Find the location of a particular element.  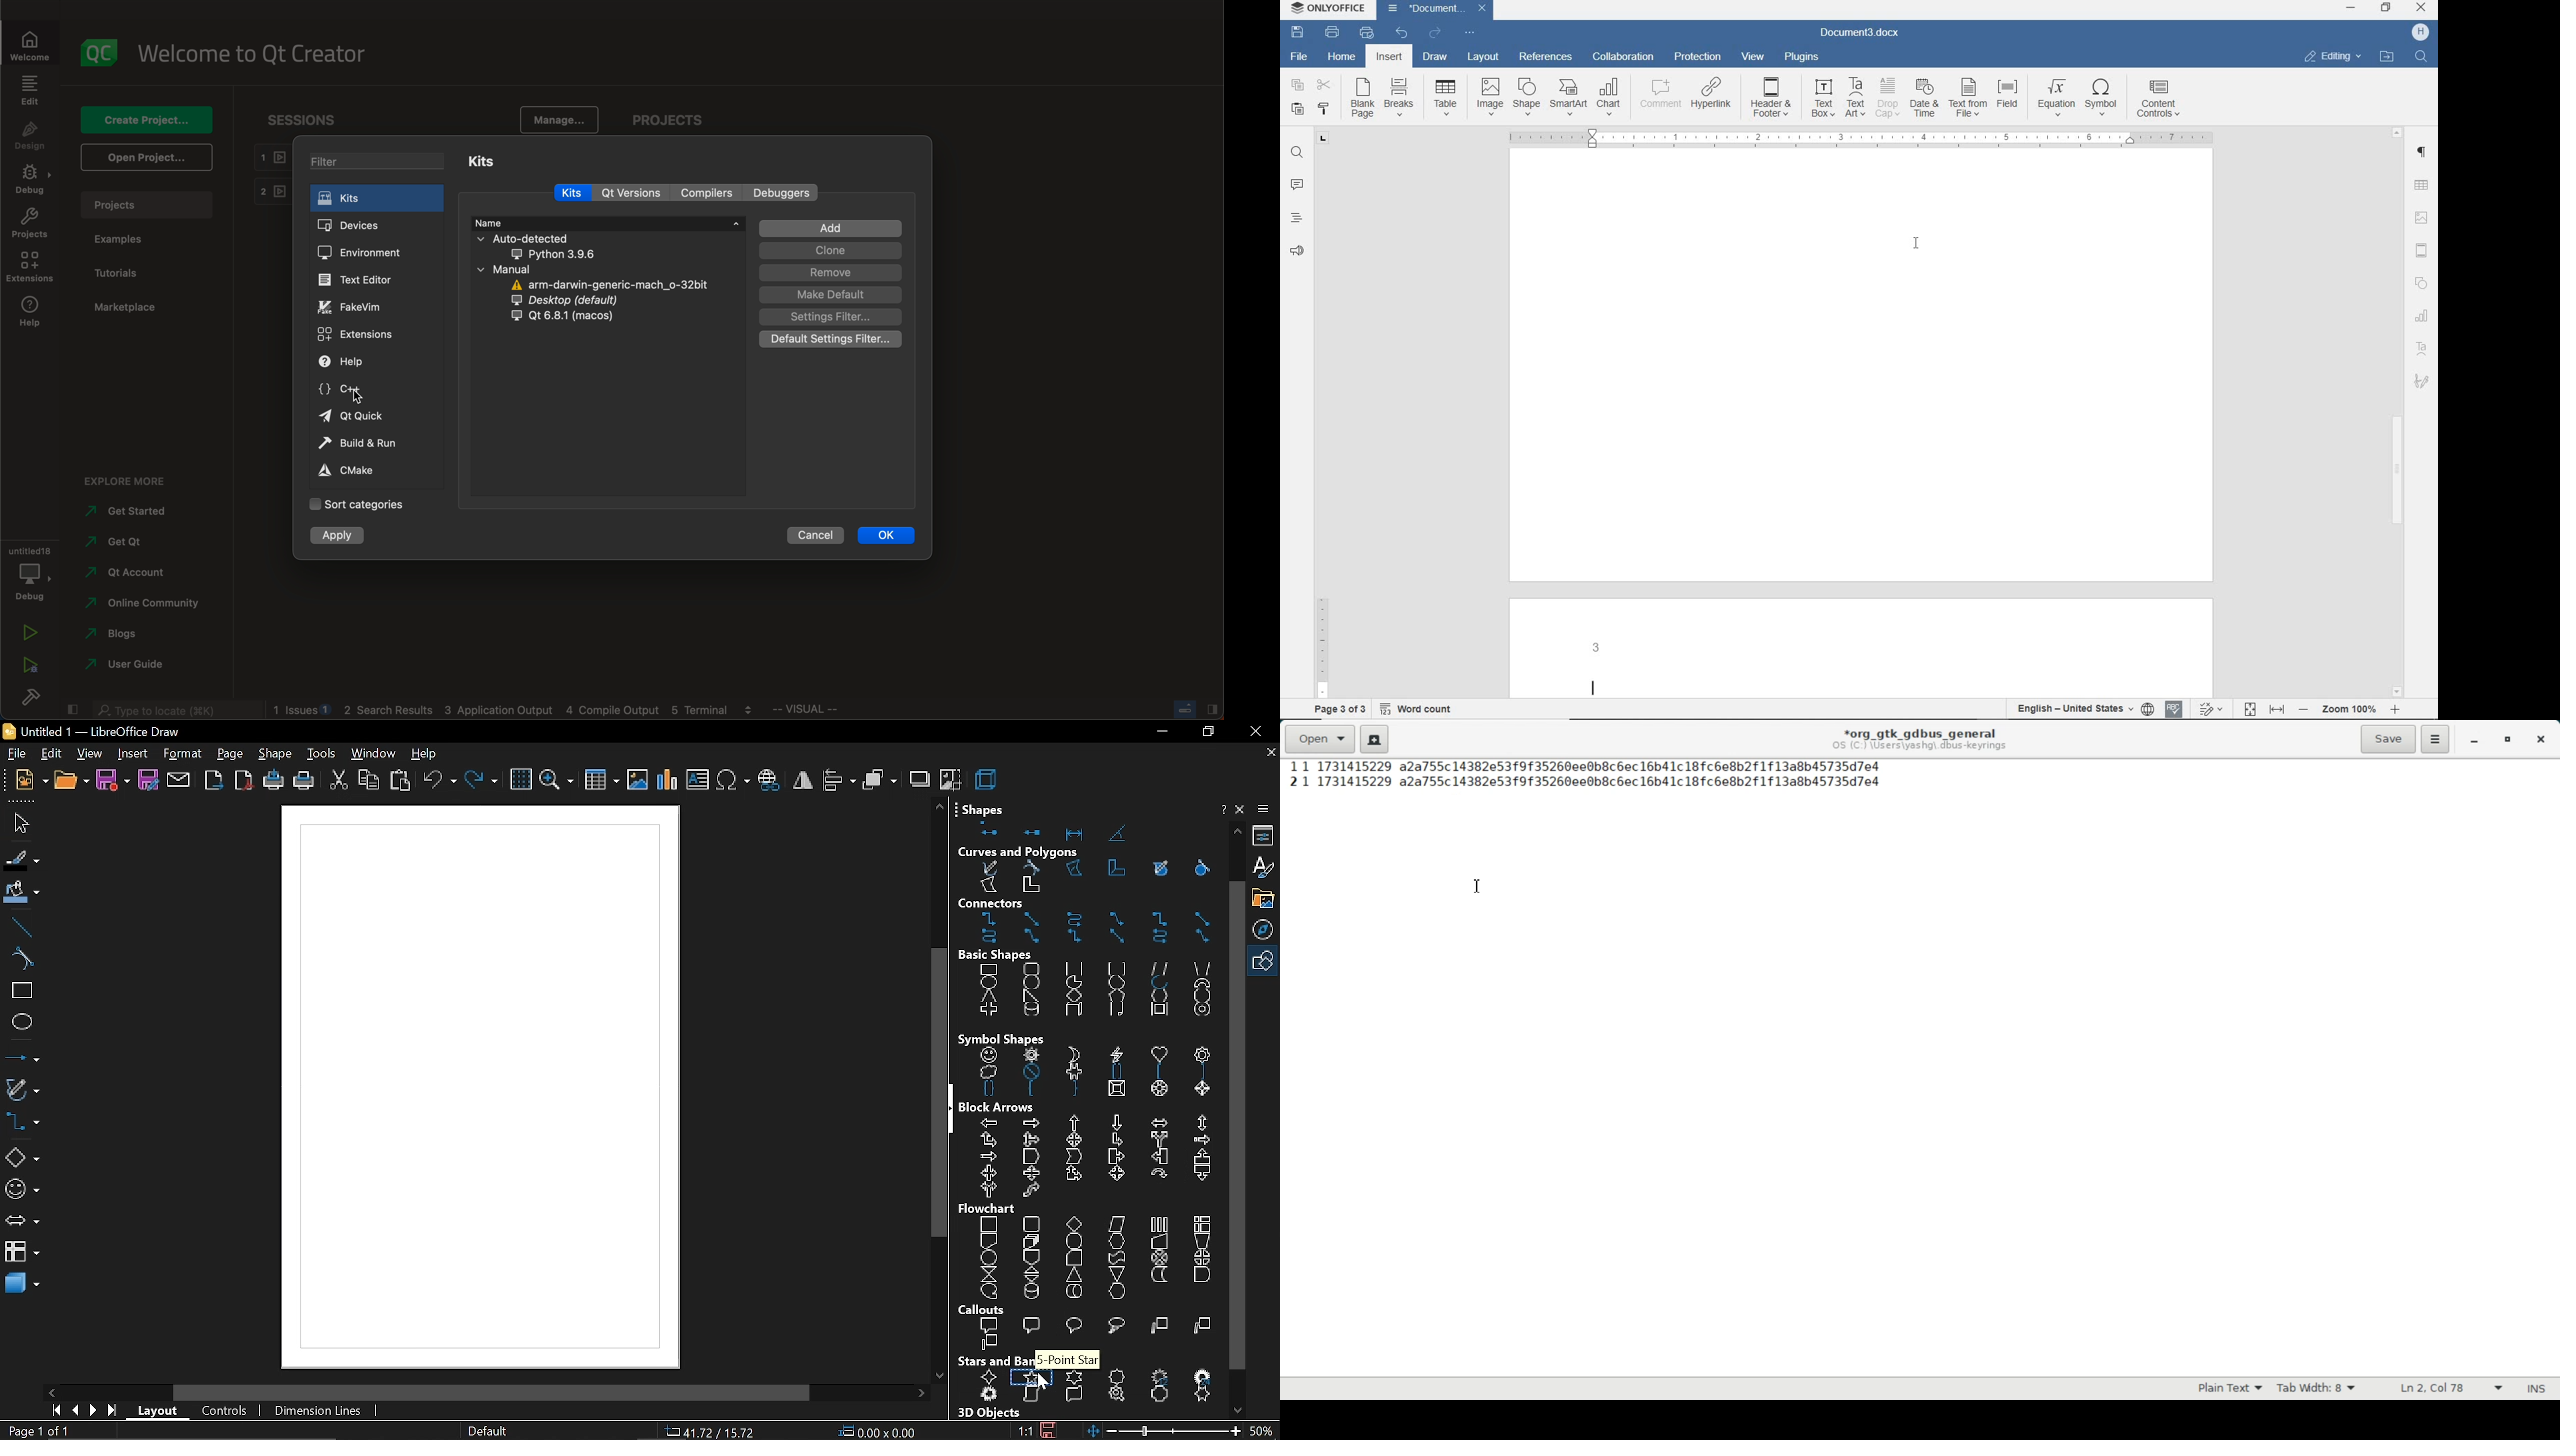

flowchart is located at coordinates (1094, 1258).